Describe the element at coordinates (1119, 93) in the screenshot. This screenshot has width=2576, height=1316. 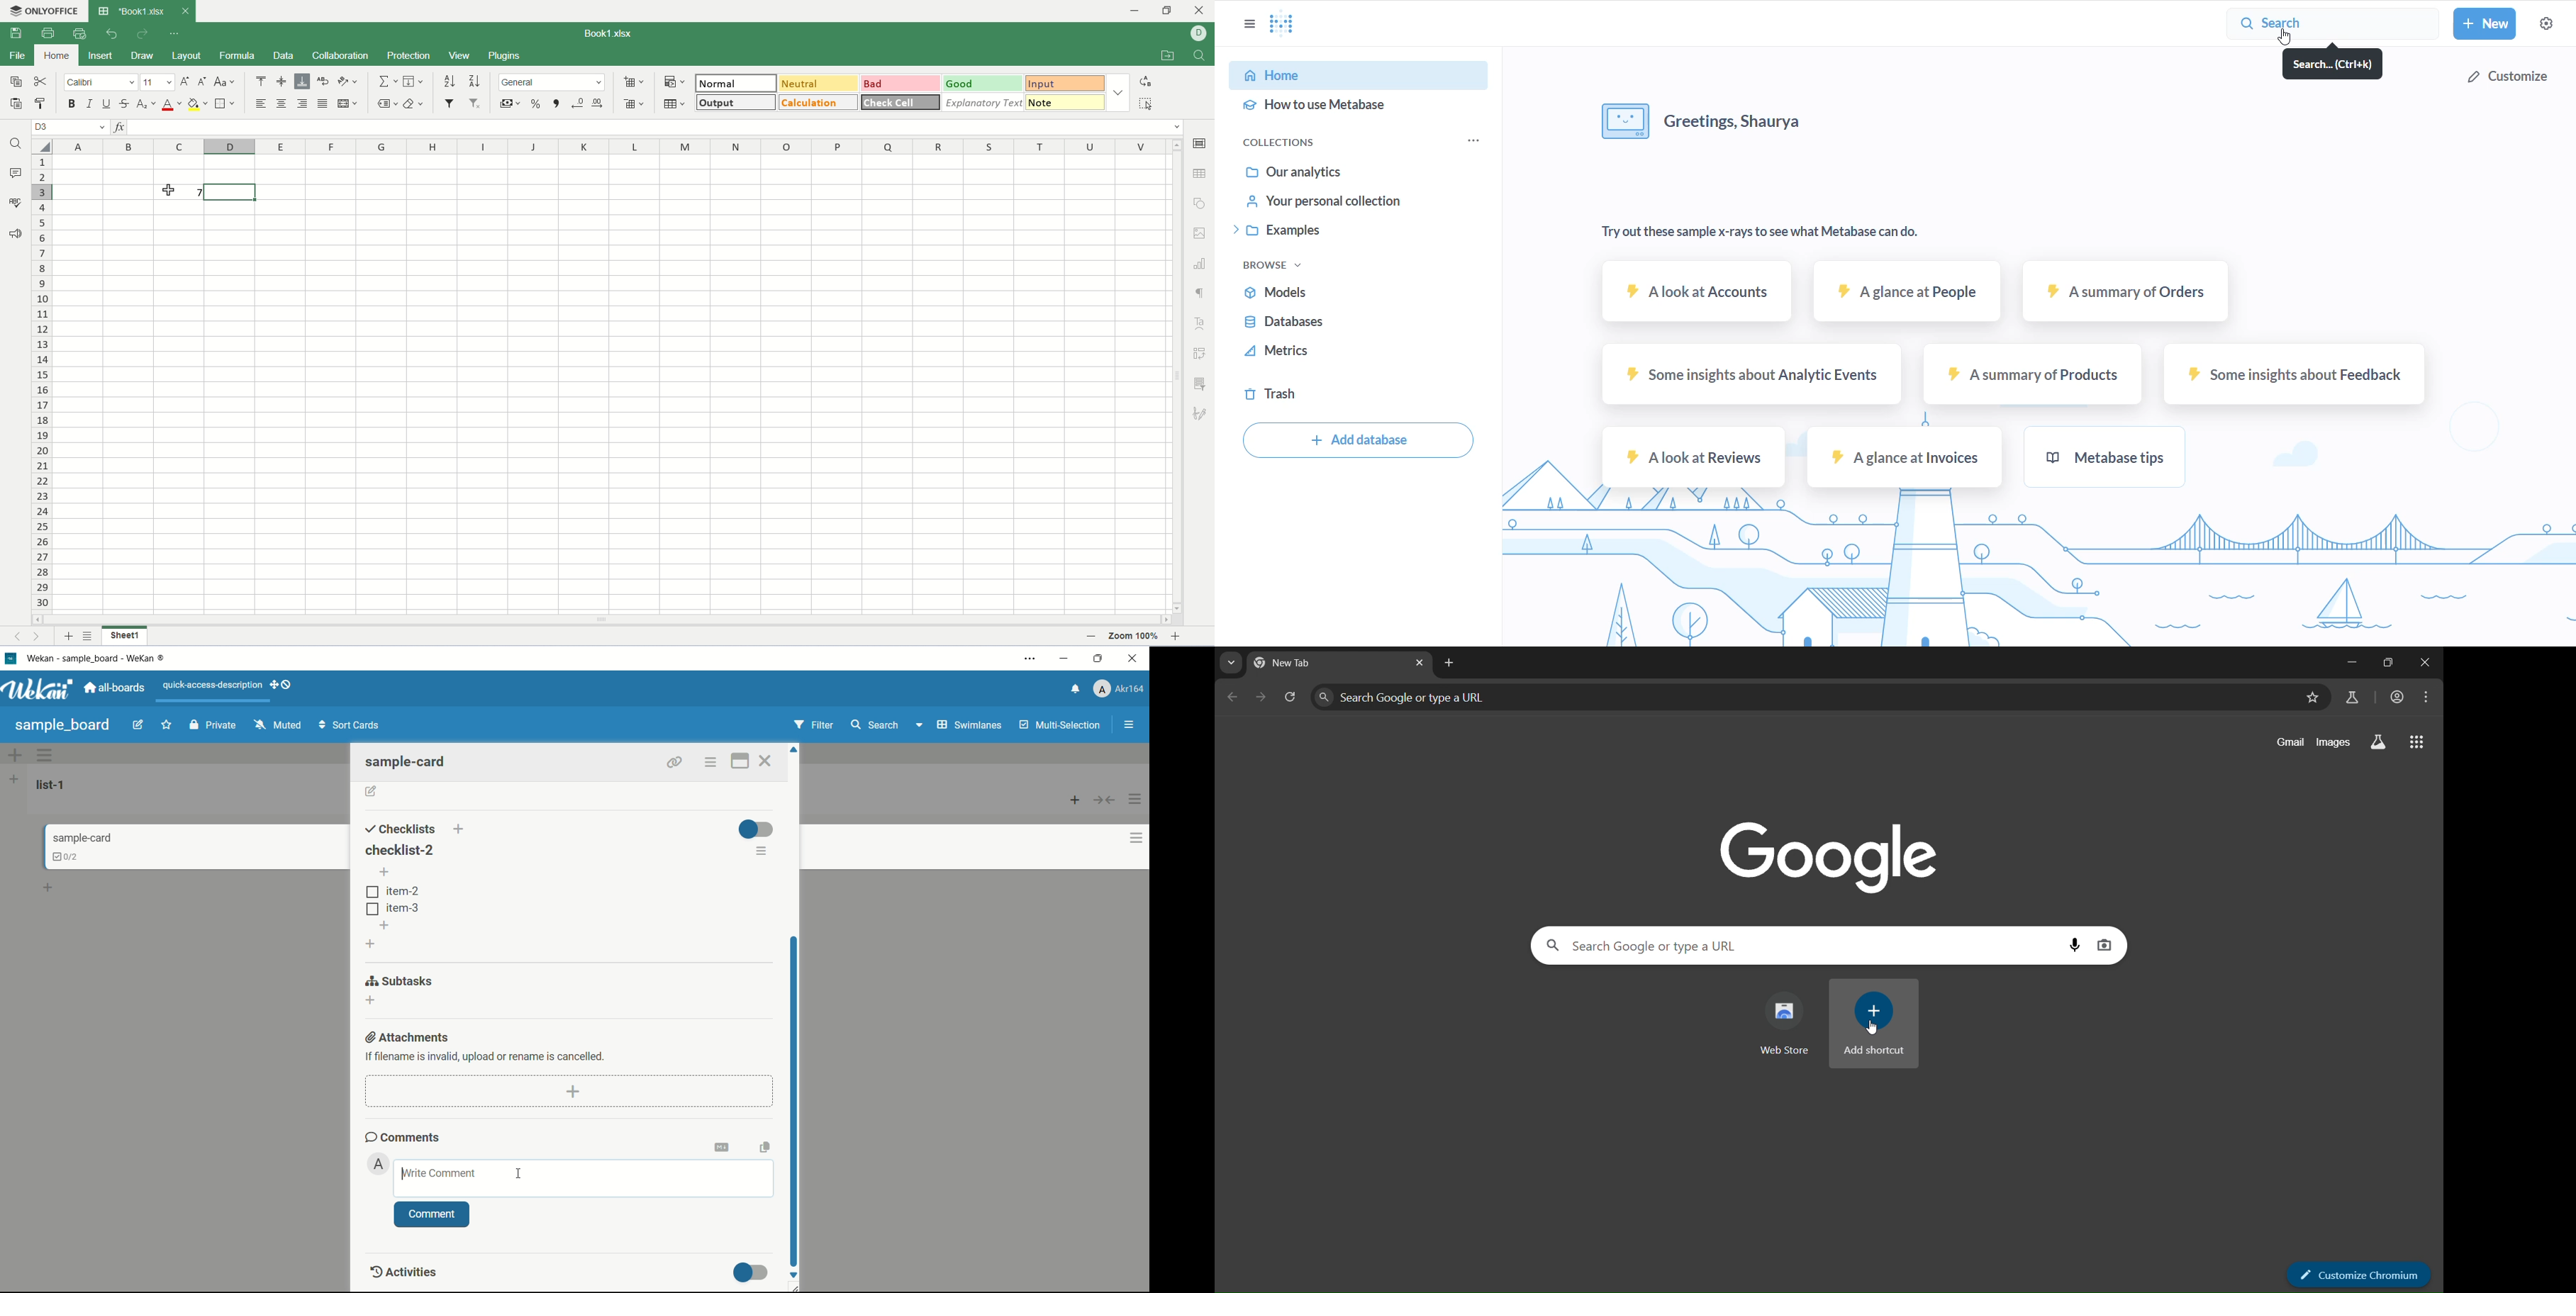
I see `style option` at that location.